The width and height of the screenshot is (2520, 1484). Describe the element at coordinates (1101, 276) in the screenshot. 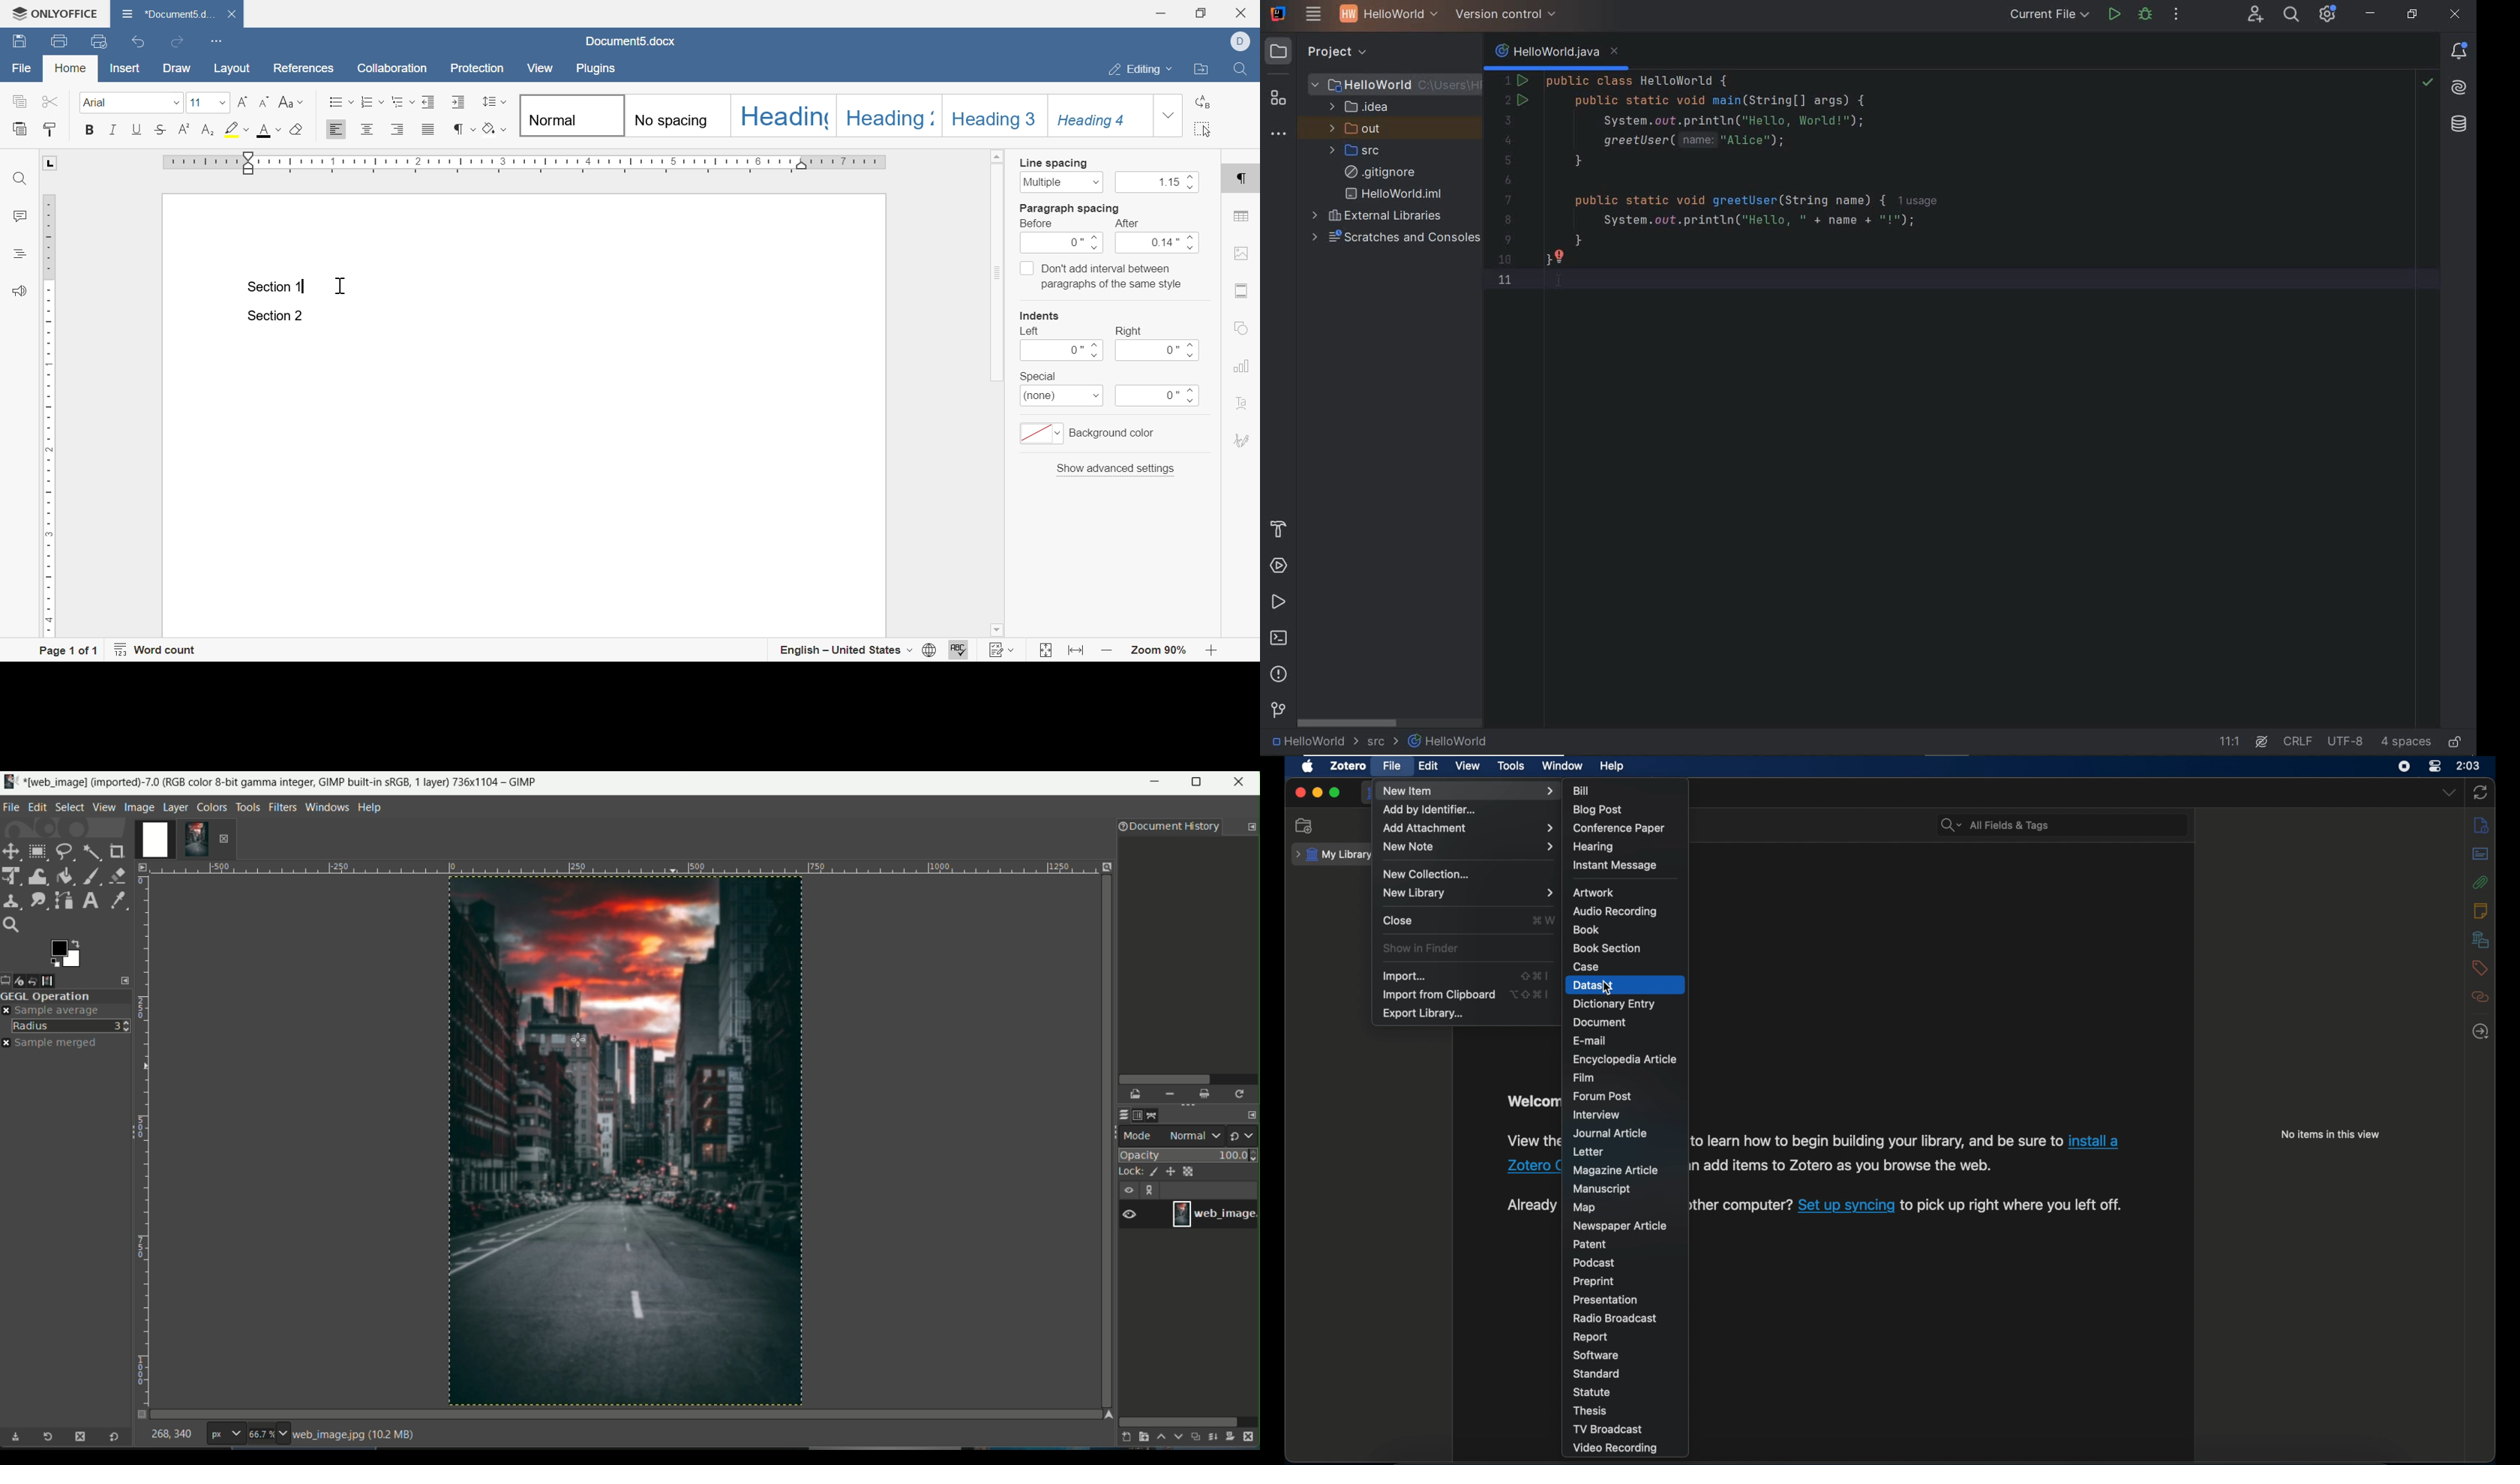

I see `Don't add interval between paragraphs of the same style` at that location.